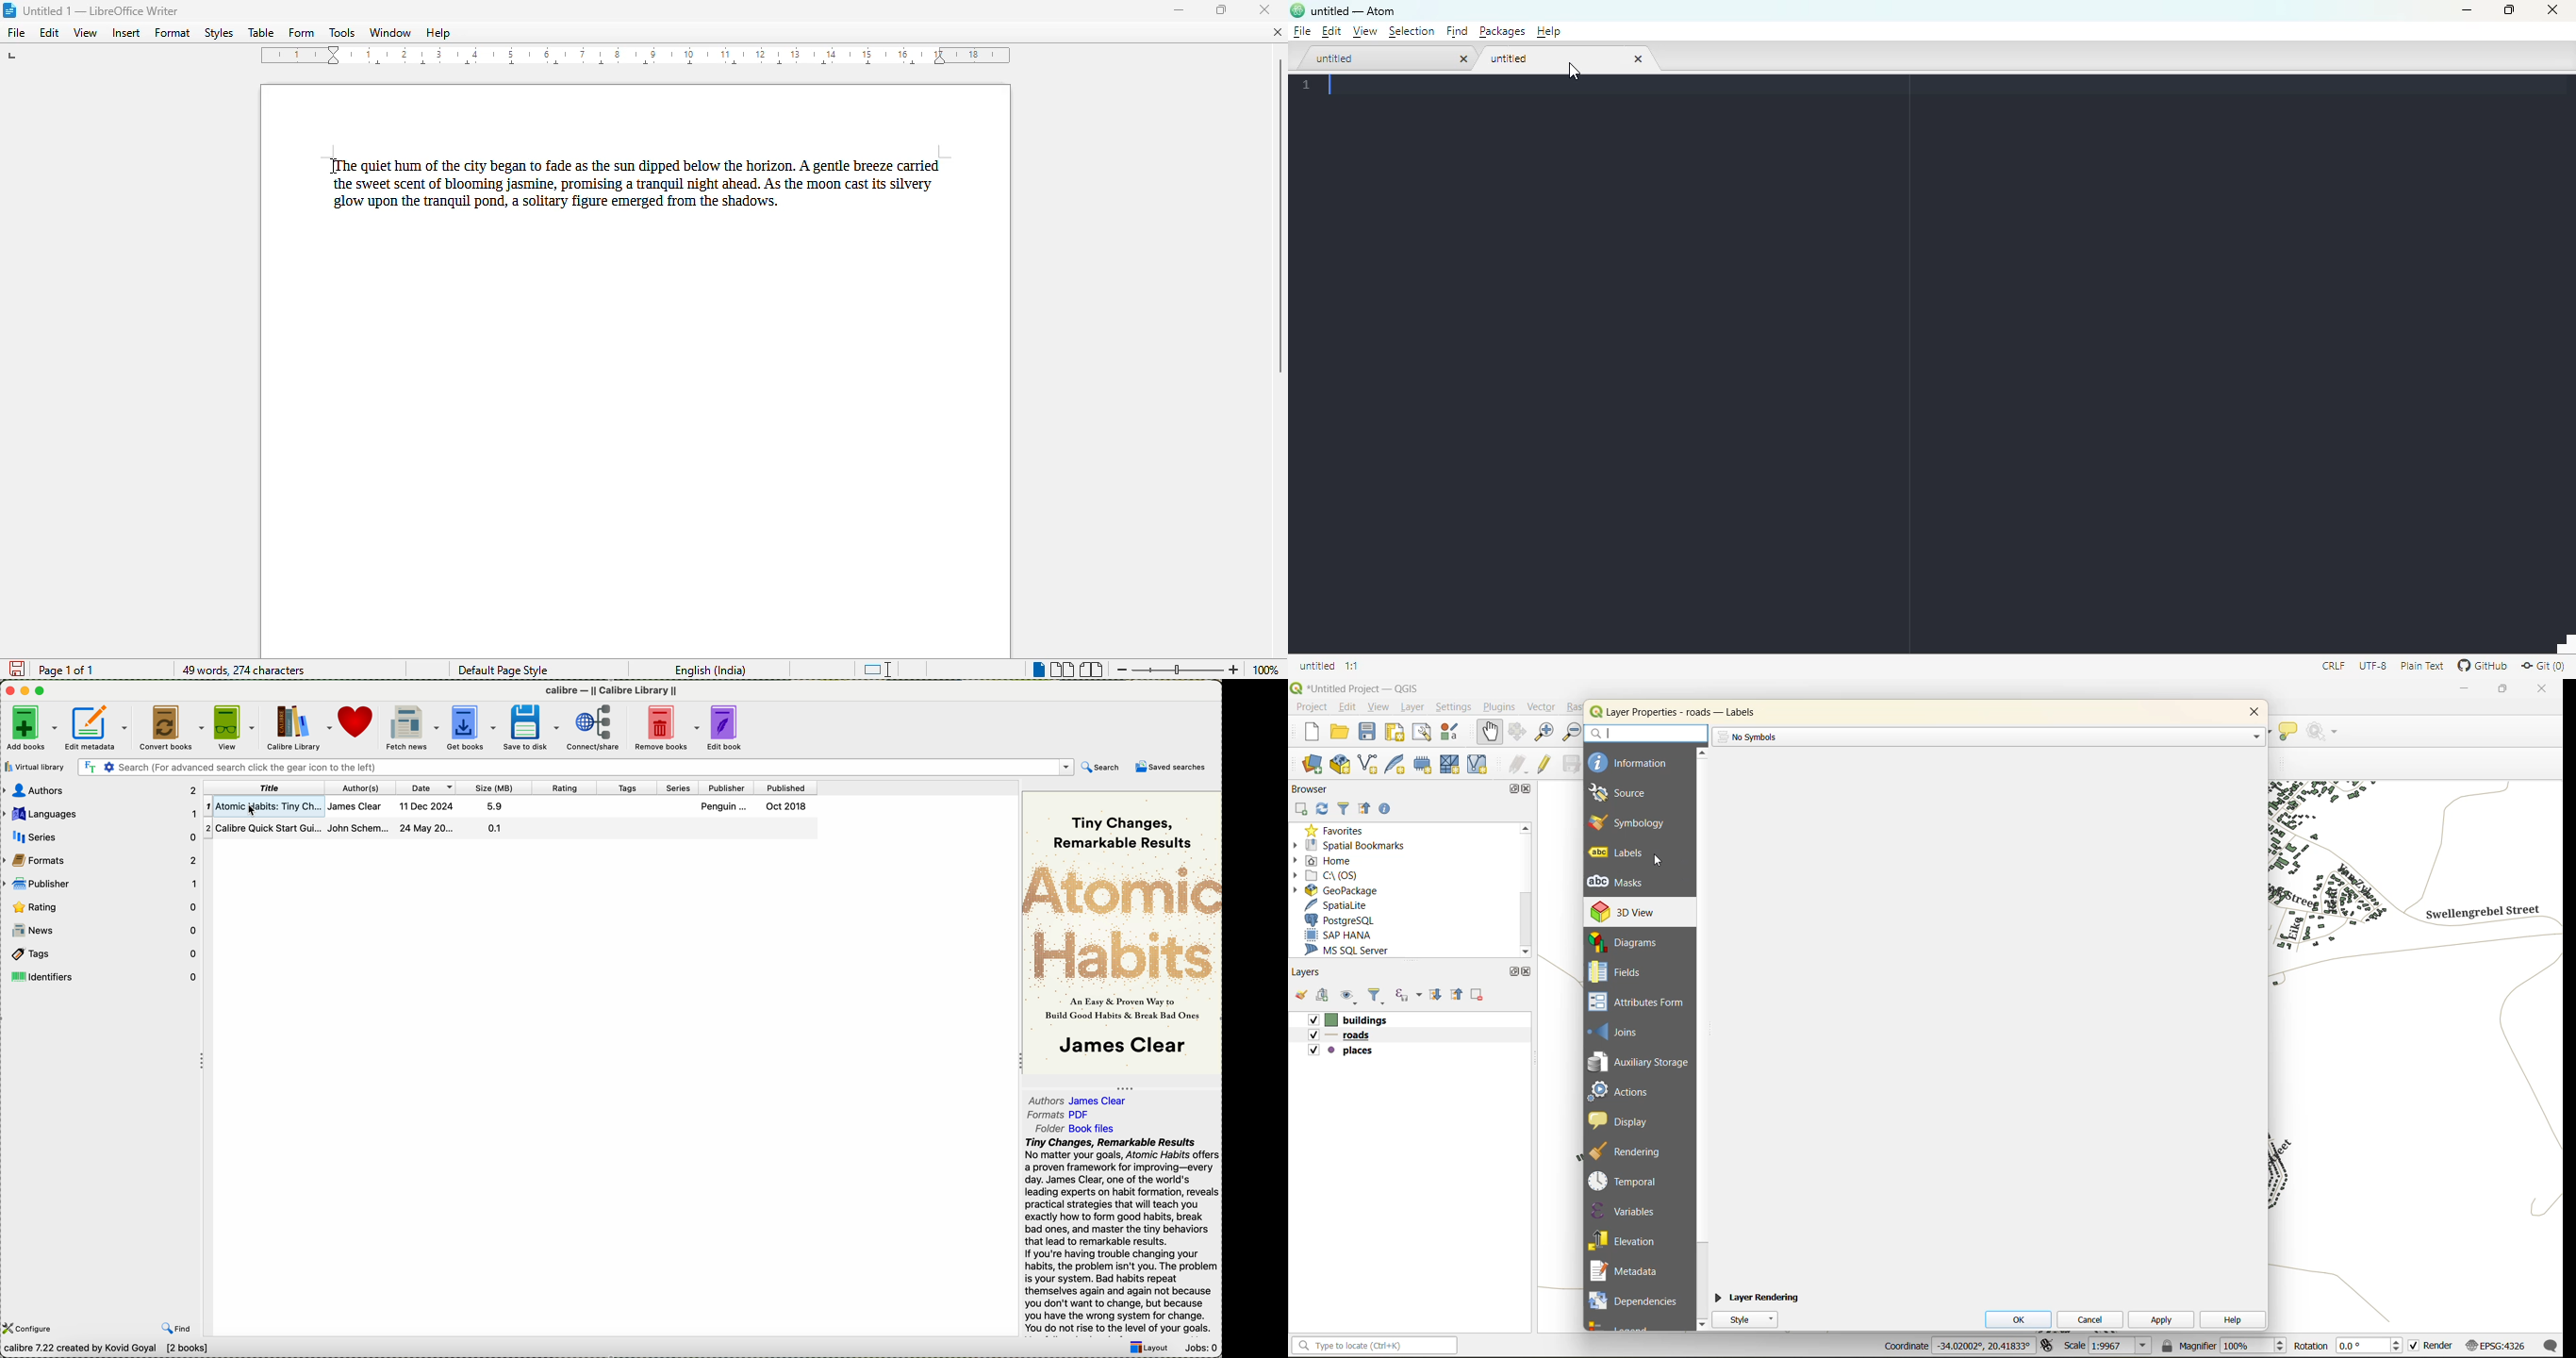 The image size is (2576, 1372). I want to click on status bar, so click(1376, 1347).